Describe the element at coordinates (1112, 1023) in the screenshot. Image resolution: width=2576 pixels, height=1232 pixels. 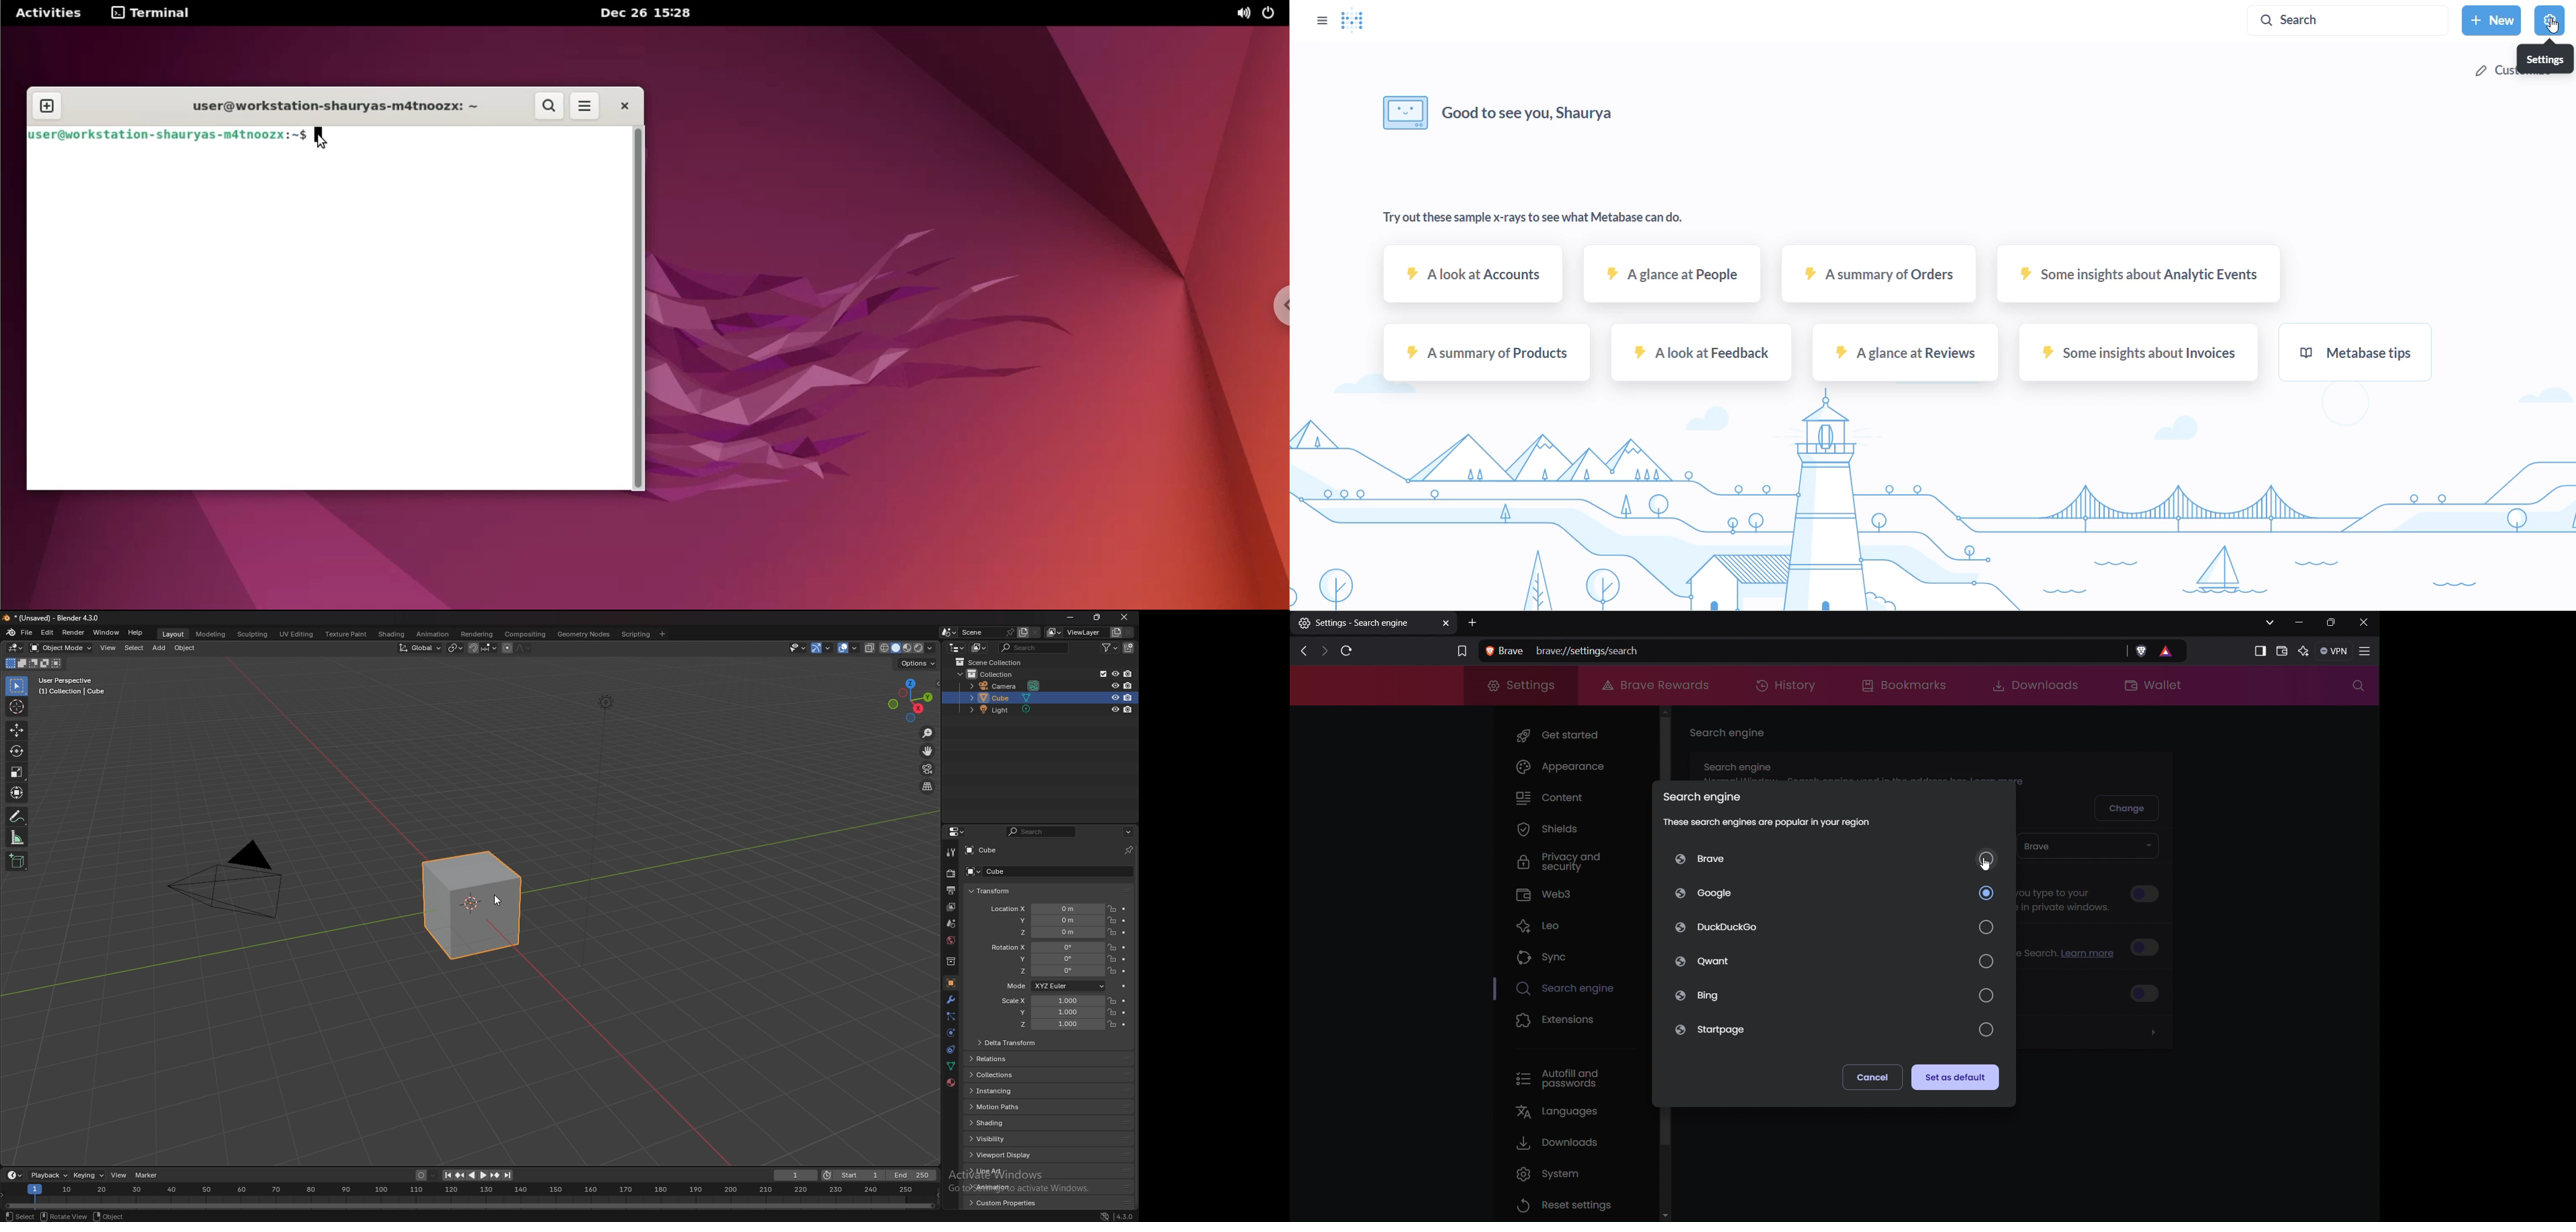
I see `lock location` at that location.